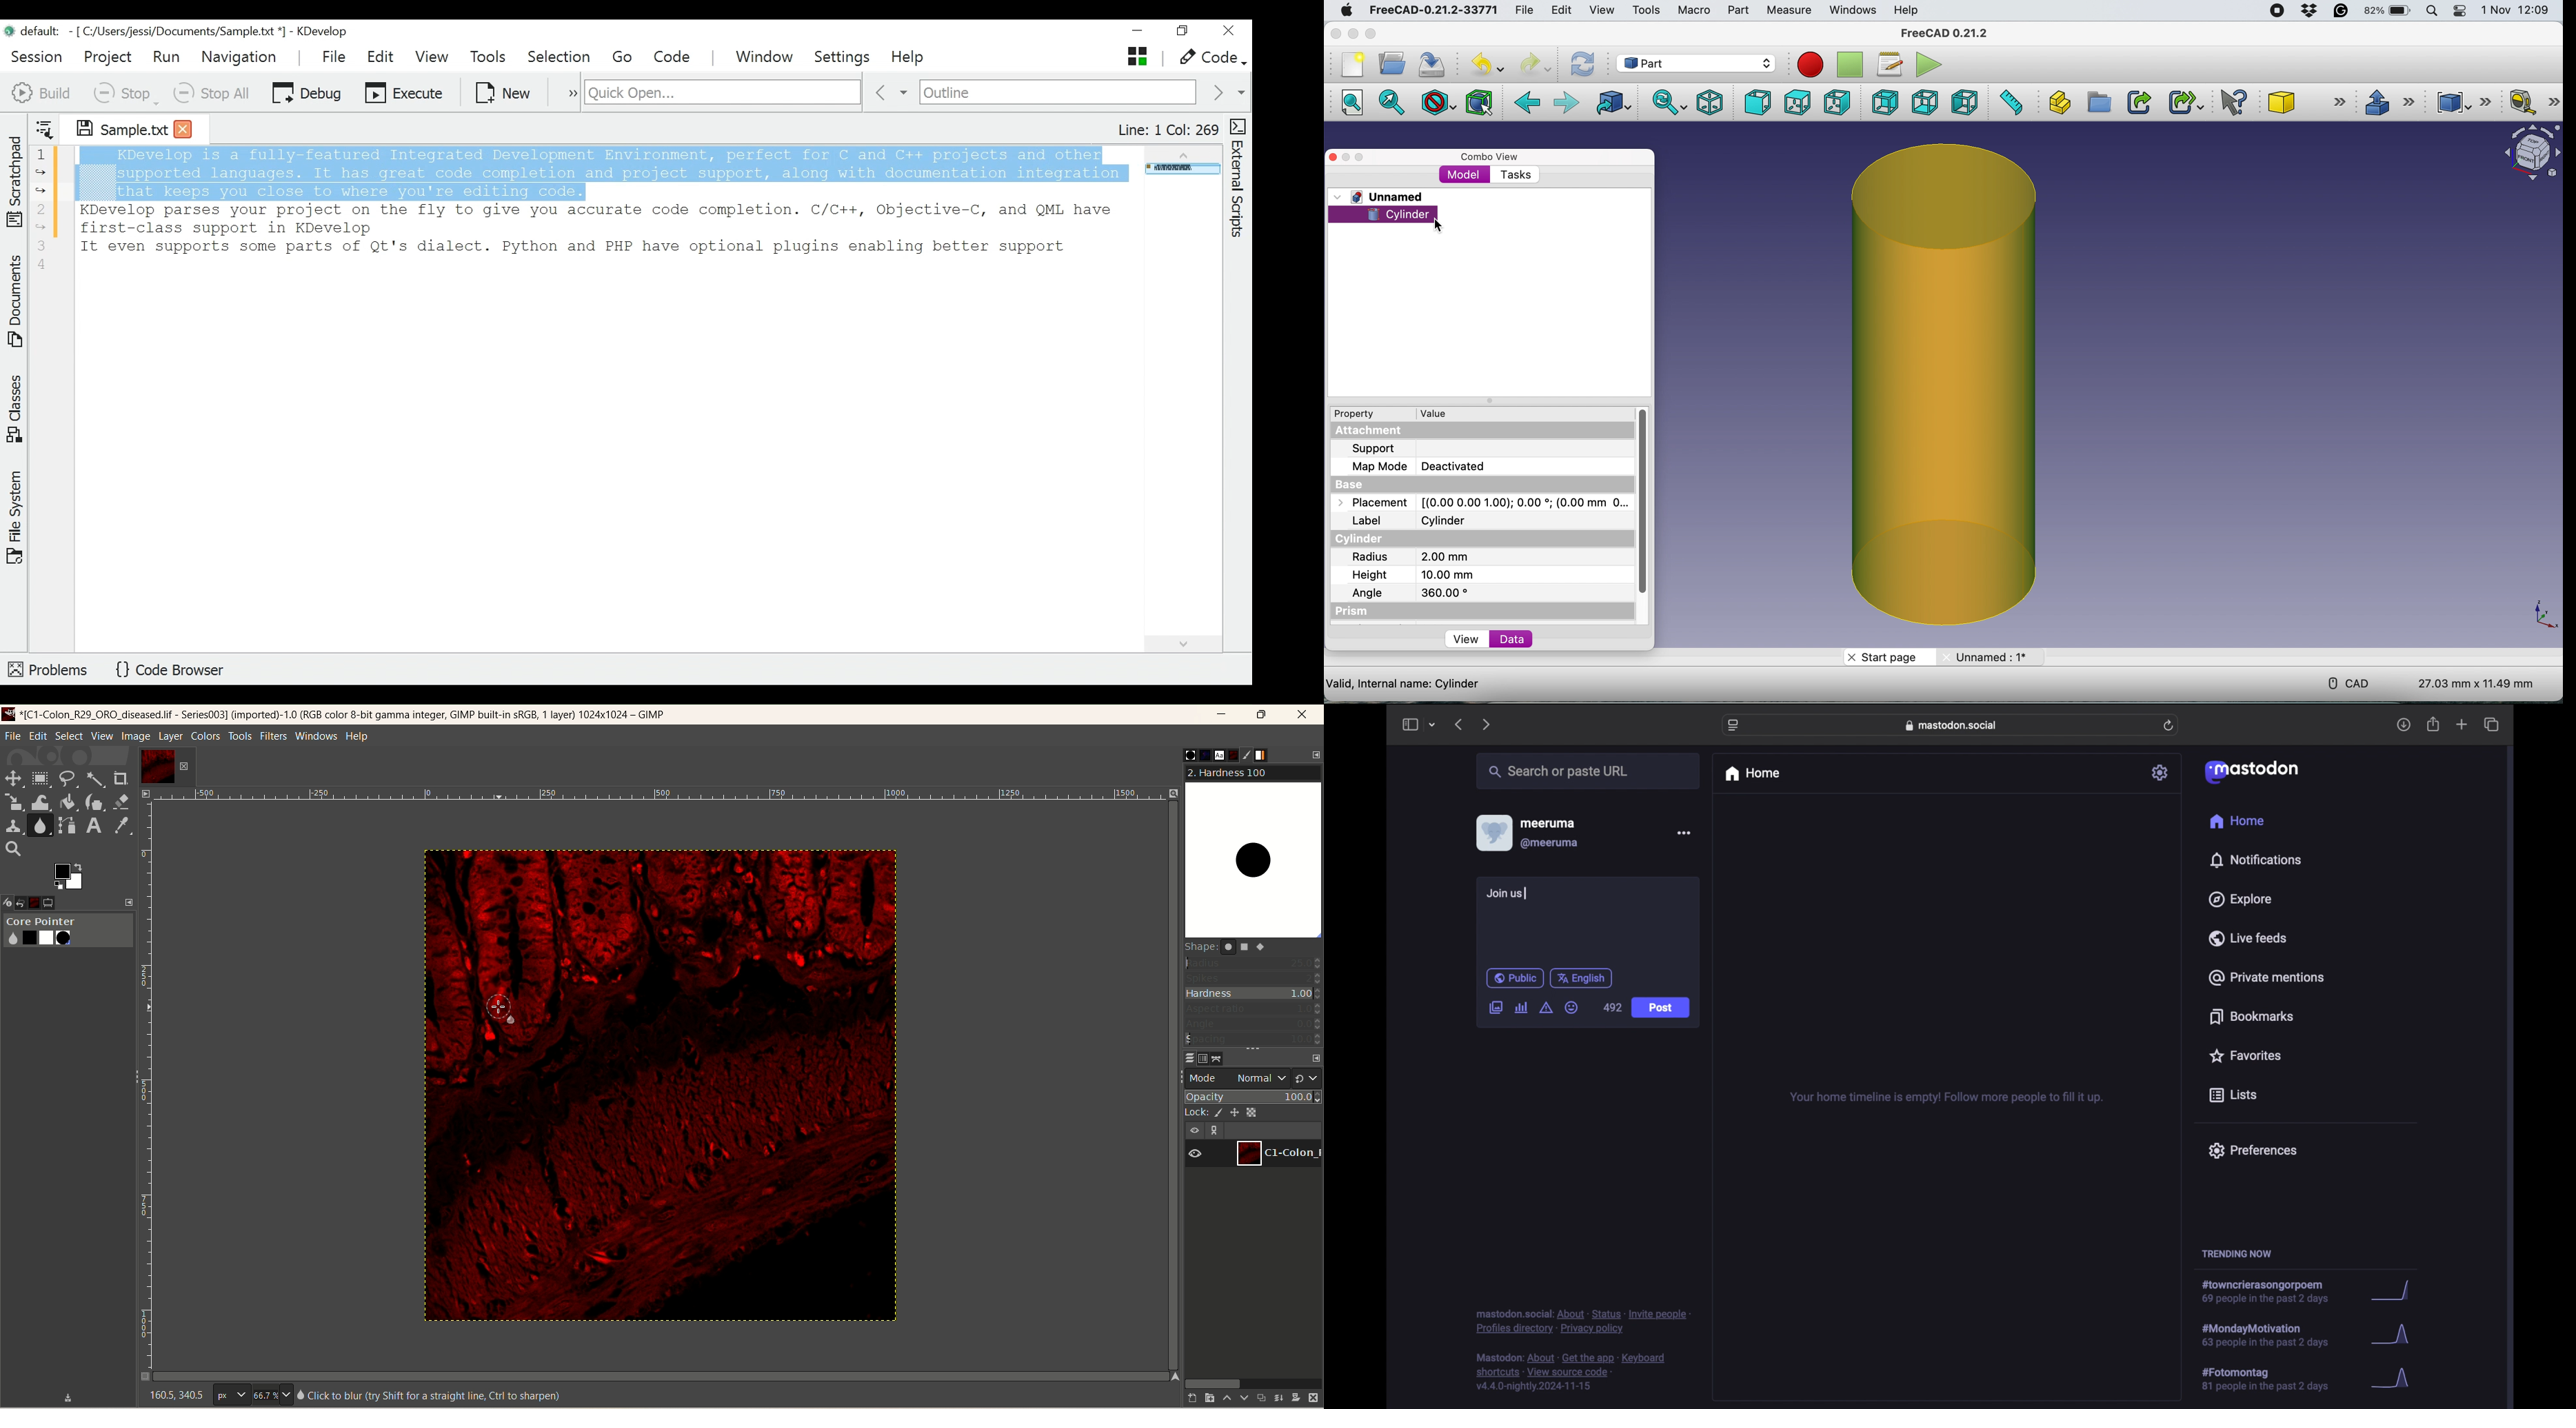  I want to click on graph, so click(2391, 1292).